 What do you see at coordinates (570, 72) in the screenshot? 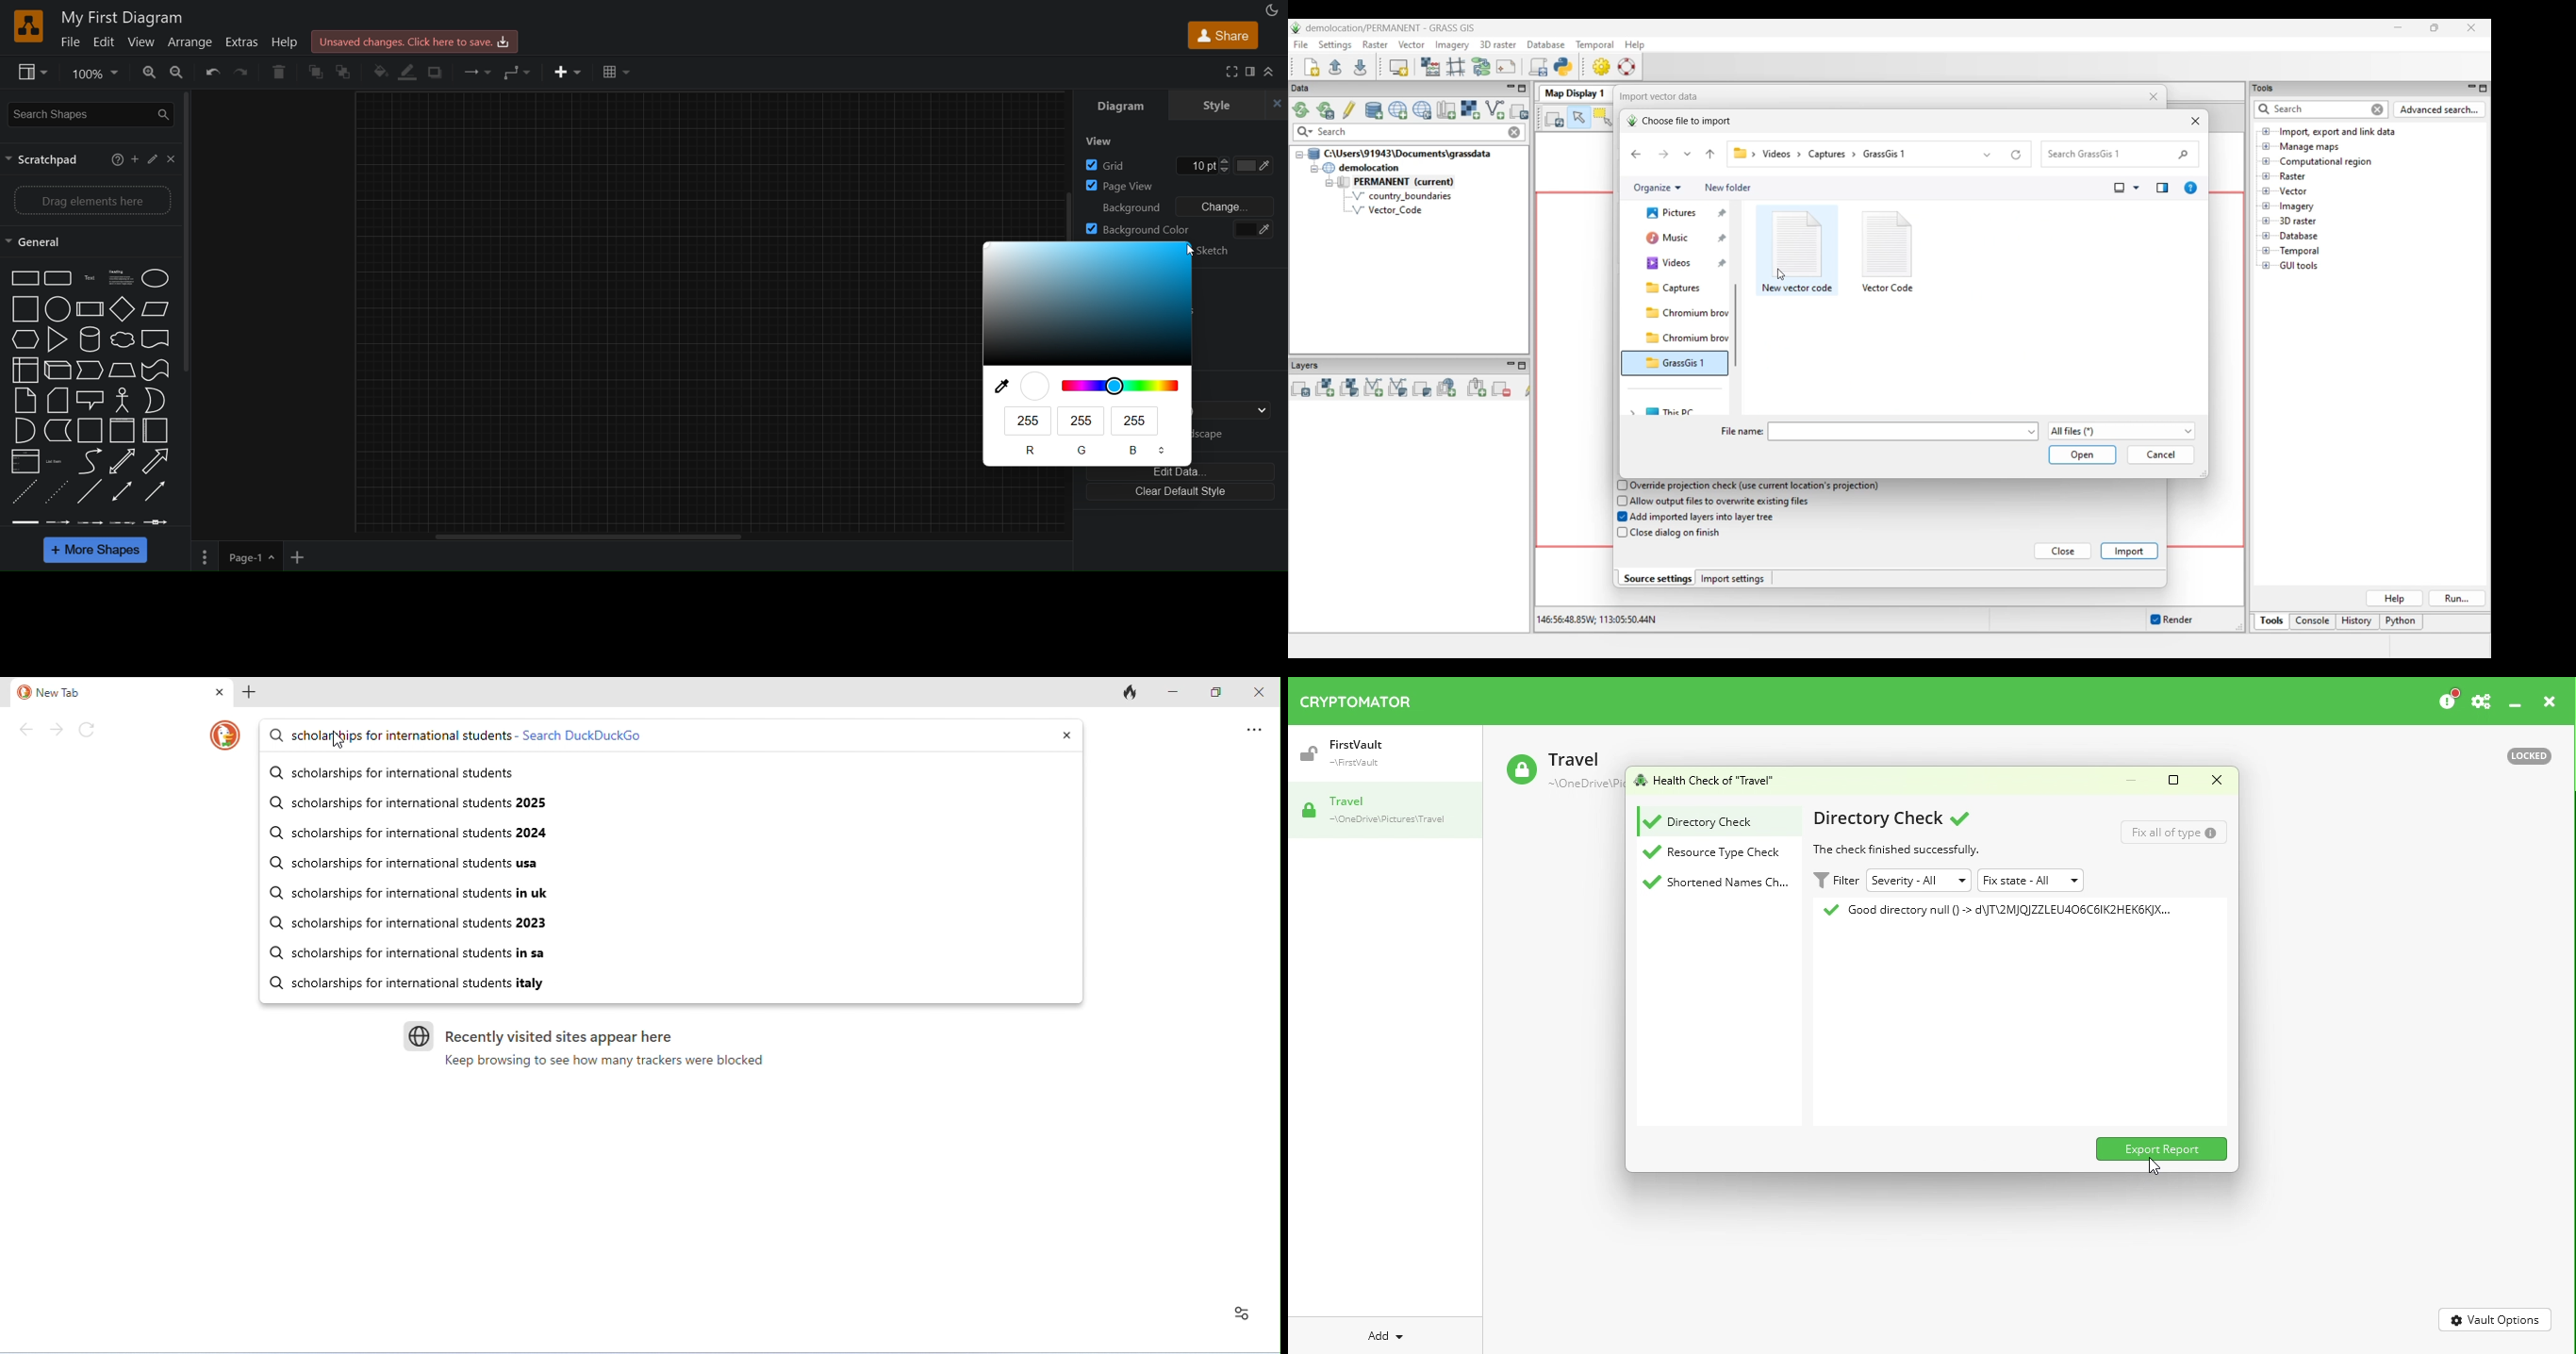
I see `inser` at bounding box center [570, 72].